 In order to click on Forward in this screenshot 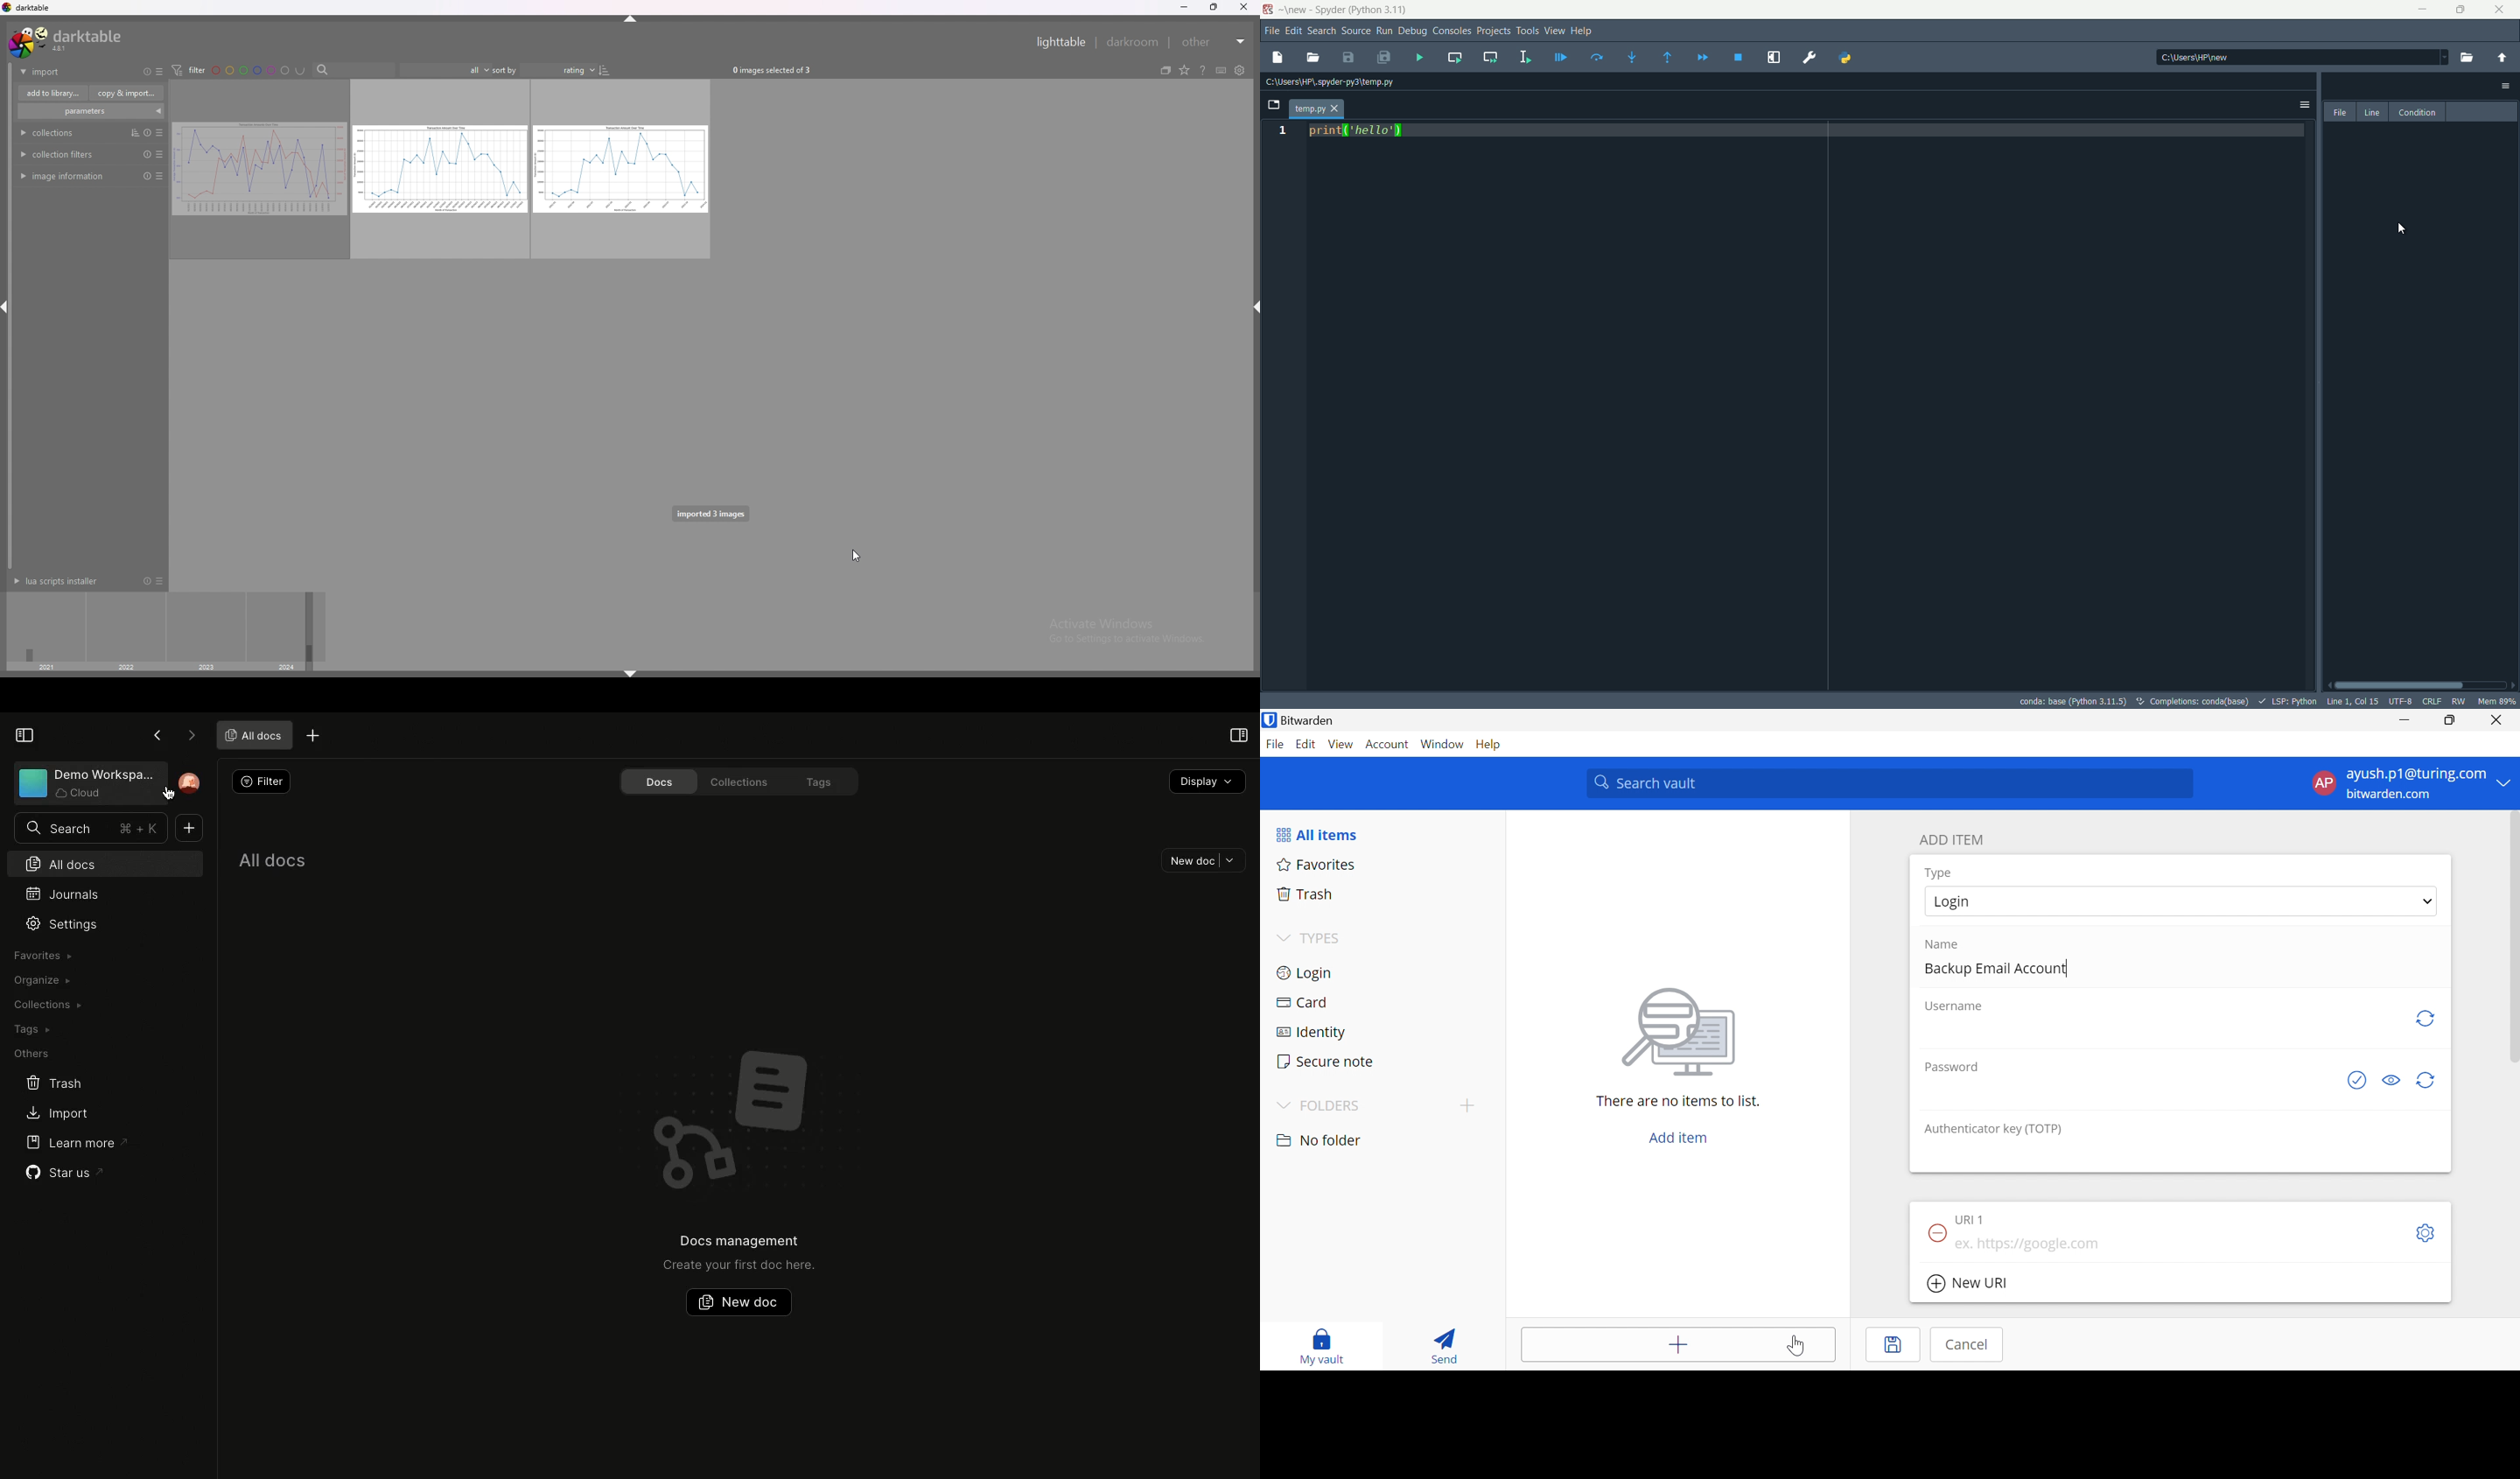, I will do `click(188, 736)`.